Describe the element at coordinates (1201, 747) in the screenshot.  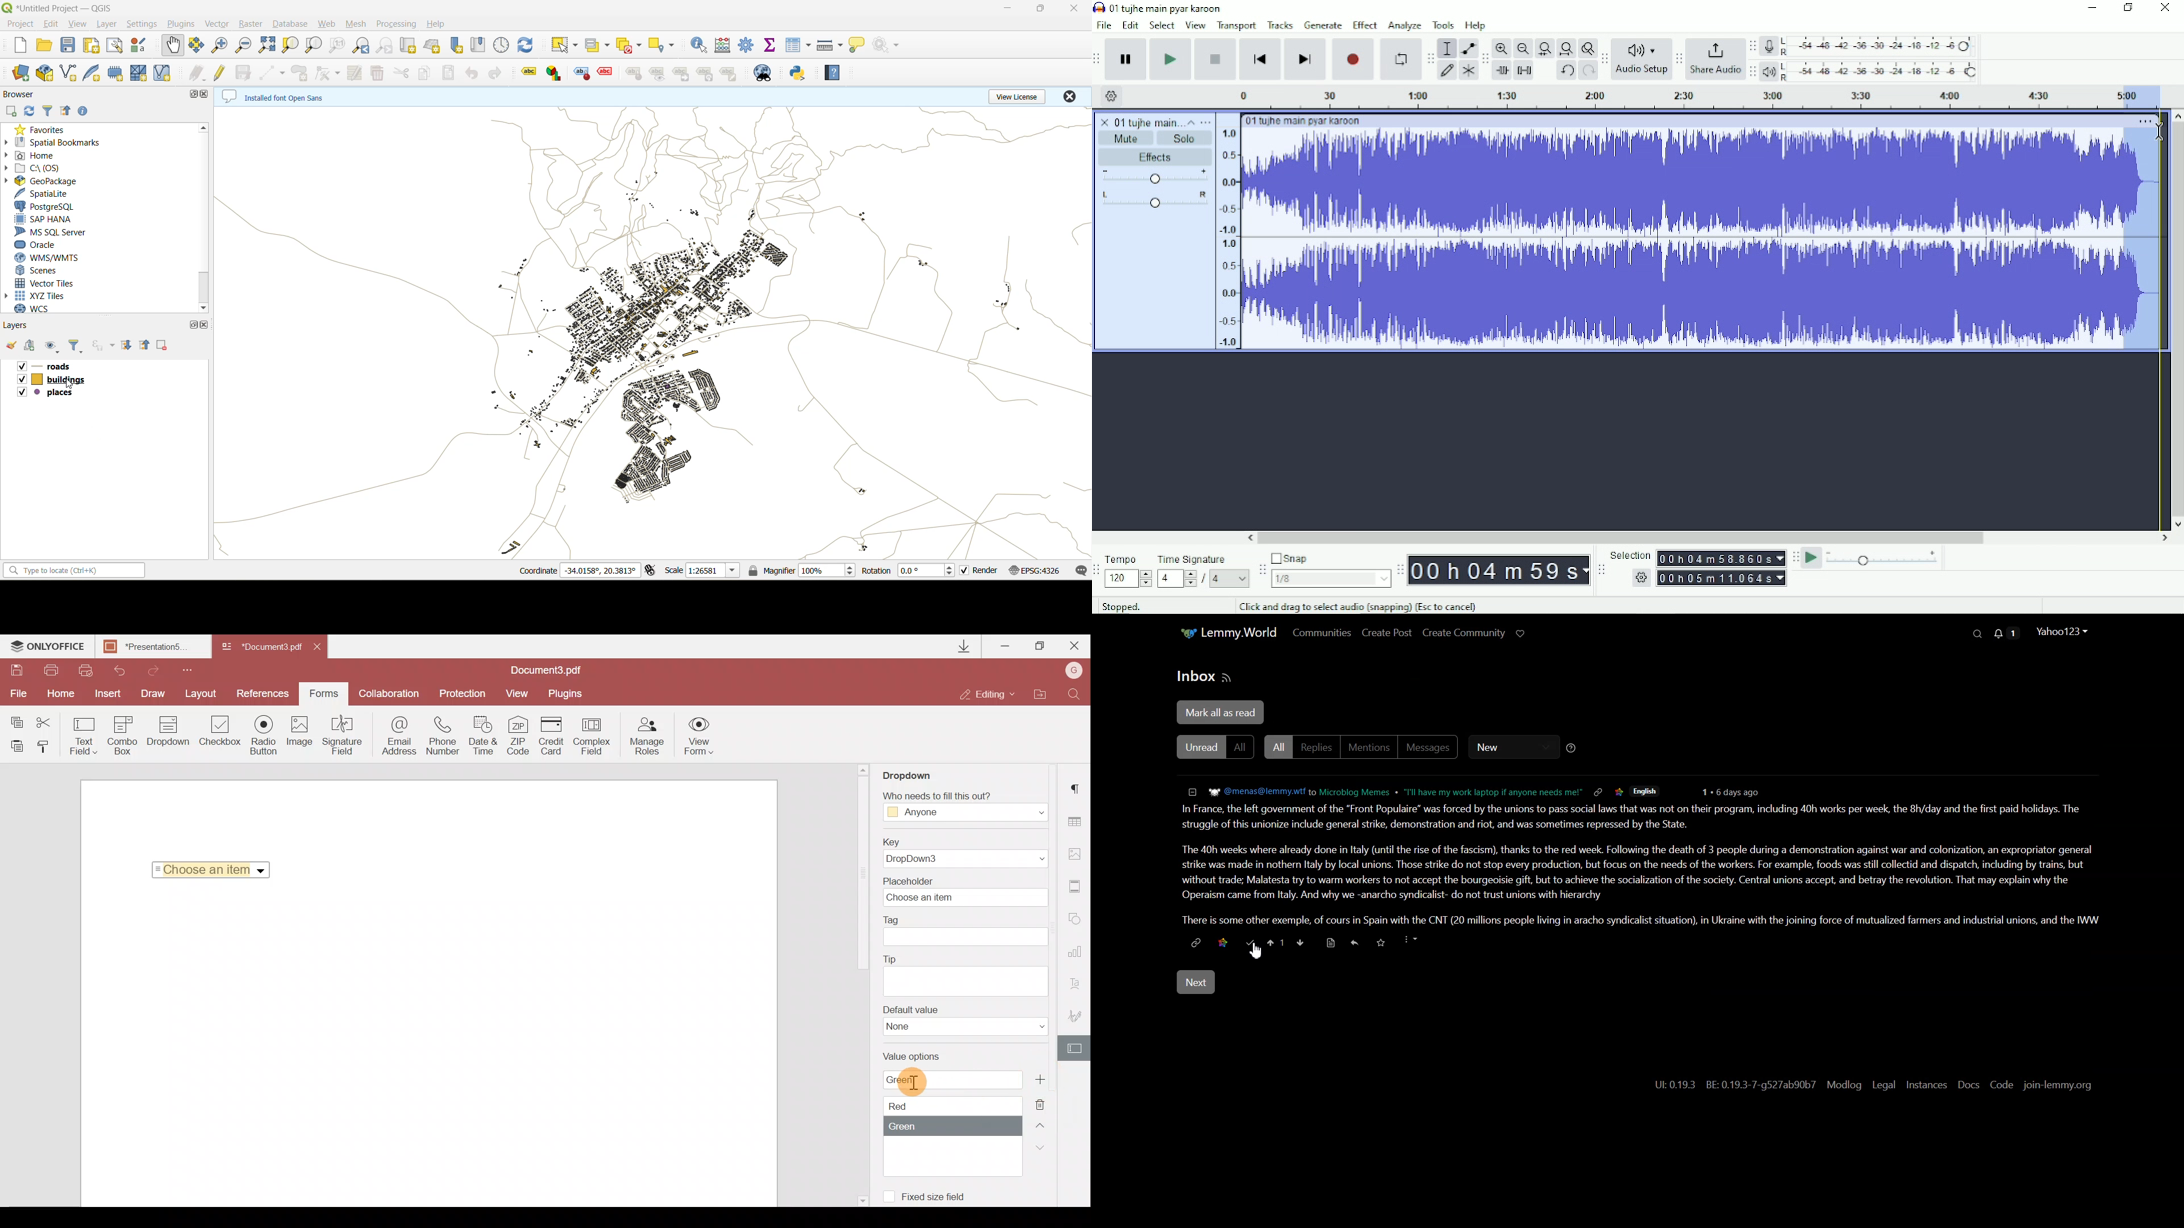
I see `Unread` at that location.